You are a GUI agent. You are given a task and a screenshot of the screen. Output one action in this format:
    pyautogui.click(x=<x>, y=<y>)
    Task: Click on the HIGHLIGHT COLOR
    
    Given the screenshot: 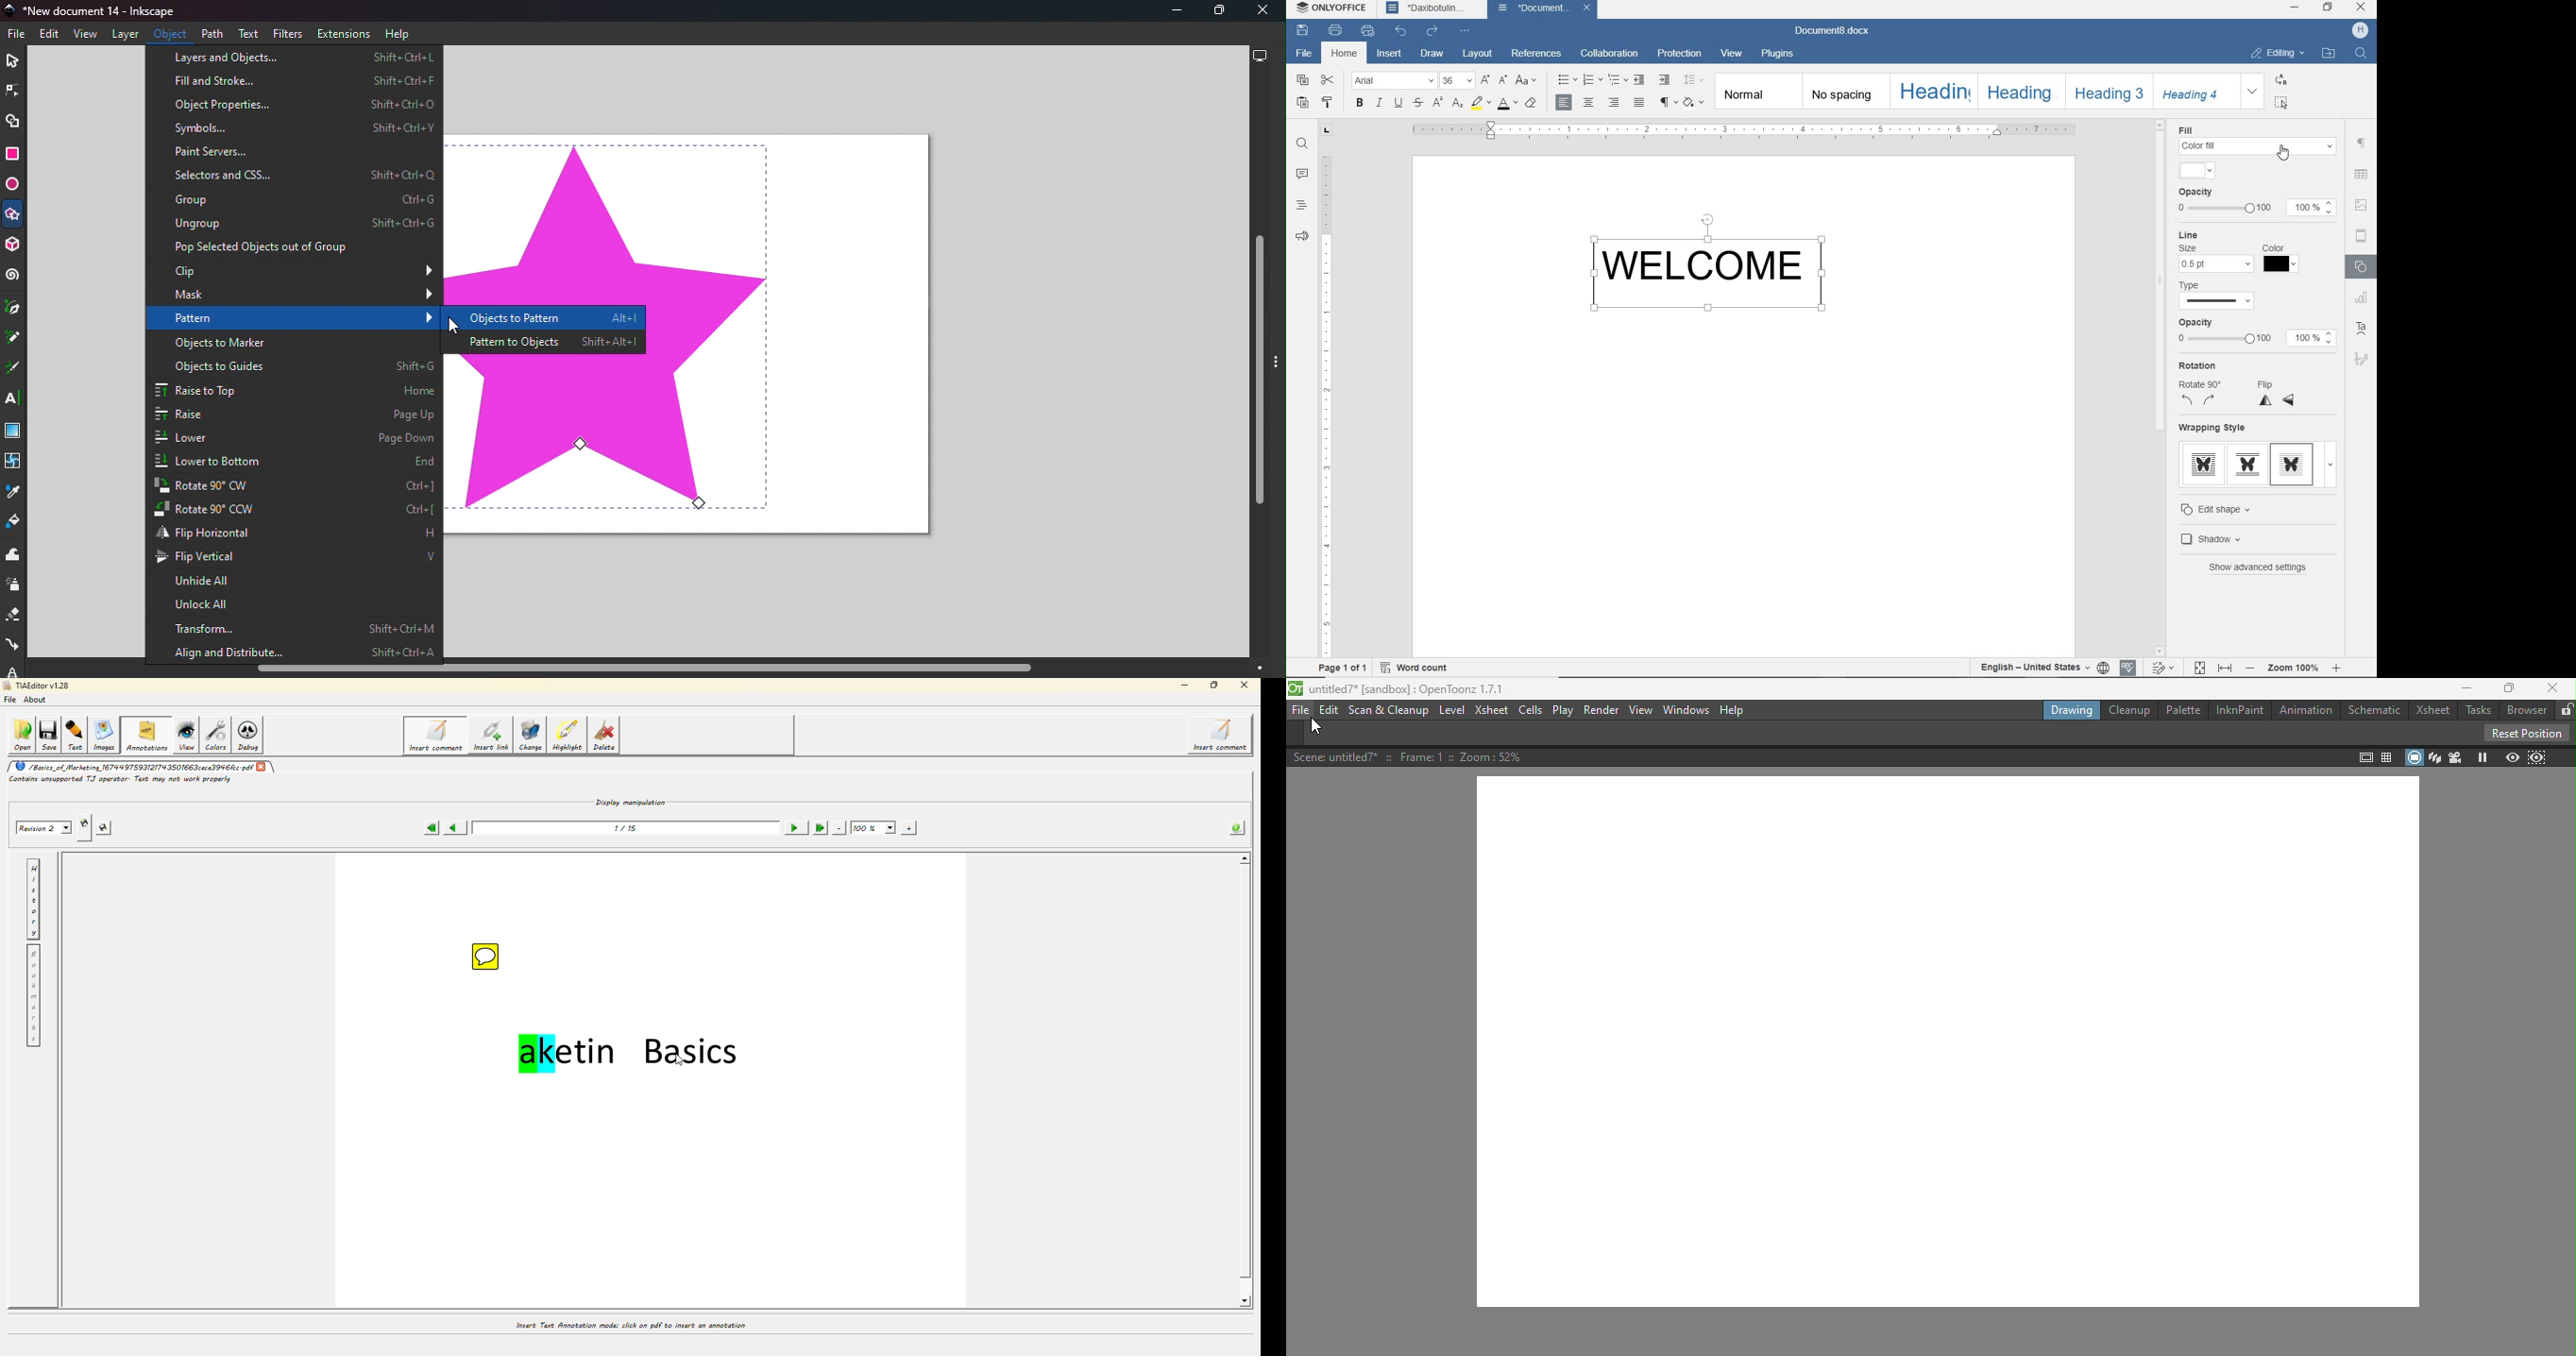 What is the action you would take?
    pyautogui.click(x=1482, y=104)
    